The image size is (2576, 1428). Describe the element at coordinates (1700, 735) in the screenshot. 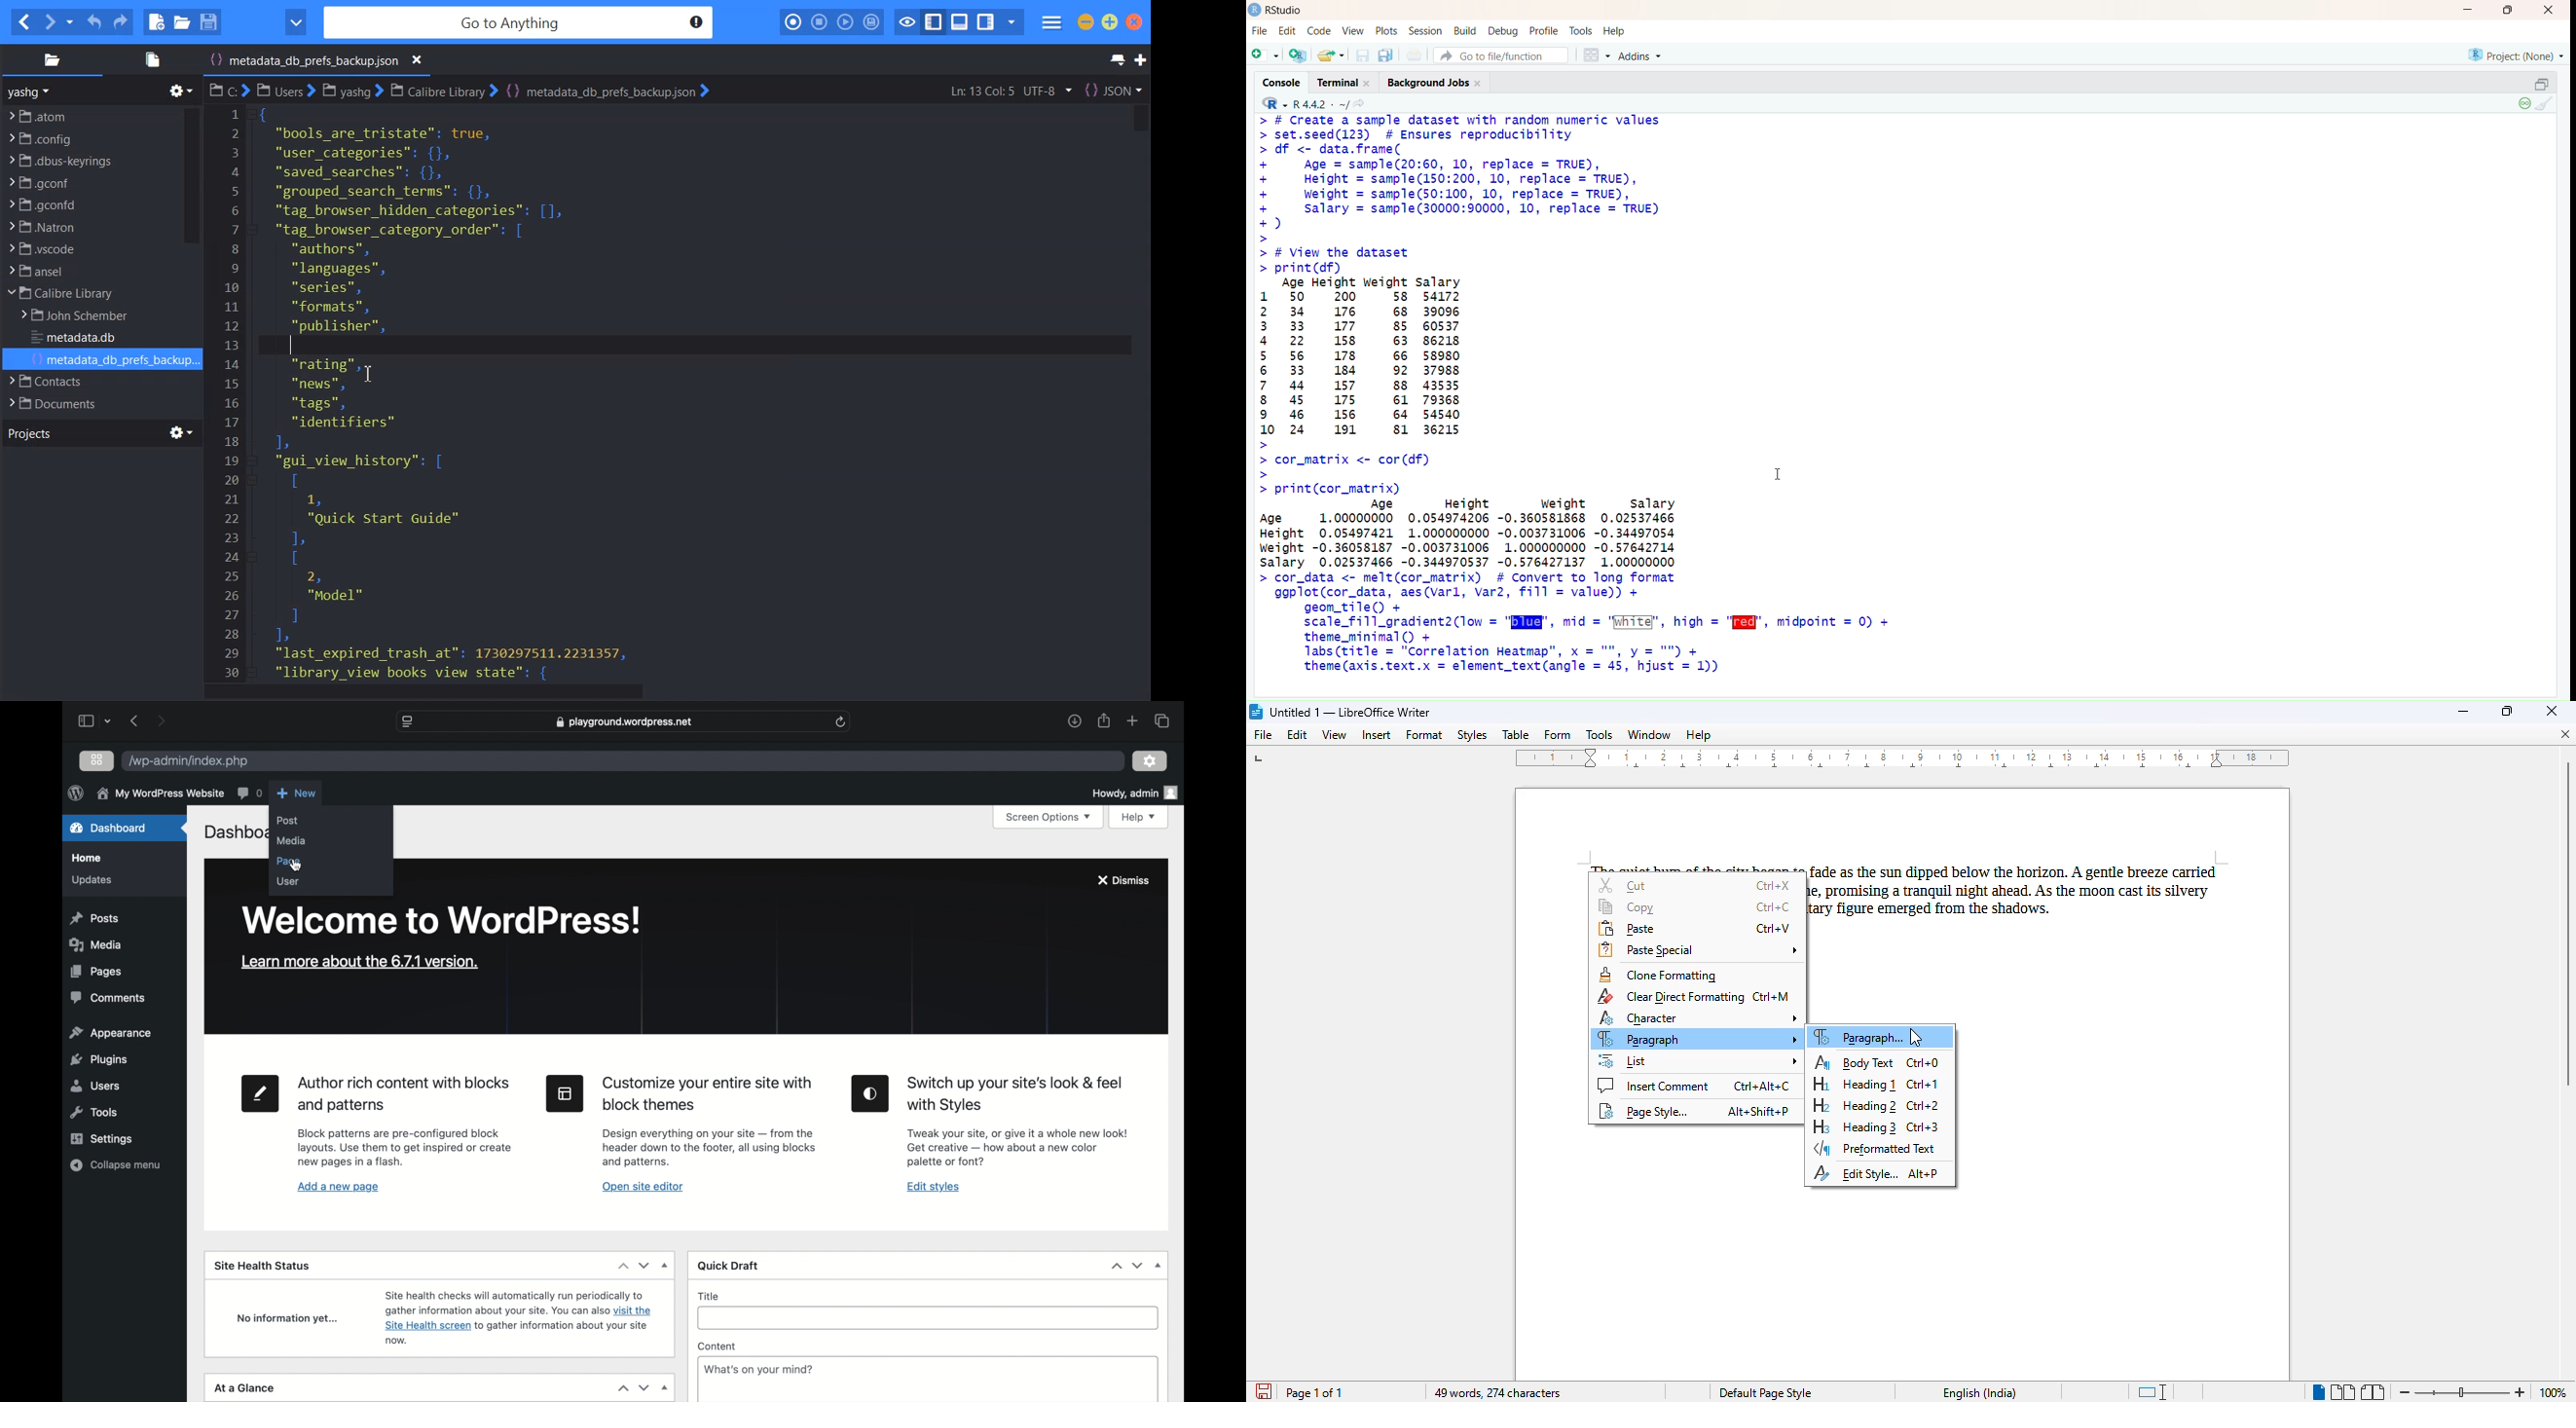

I see `help` at that location.